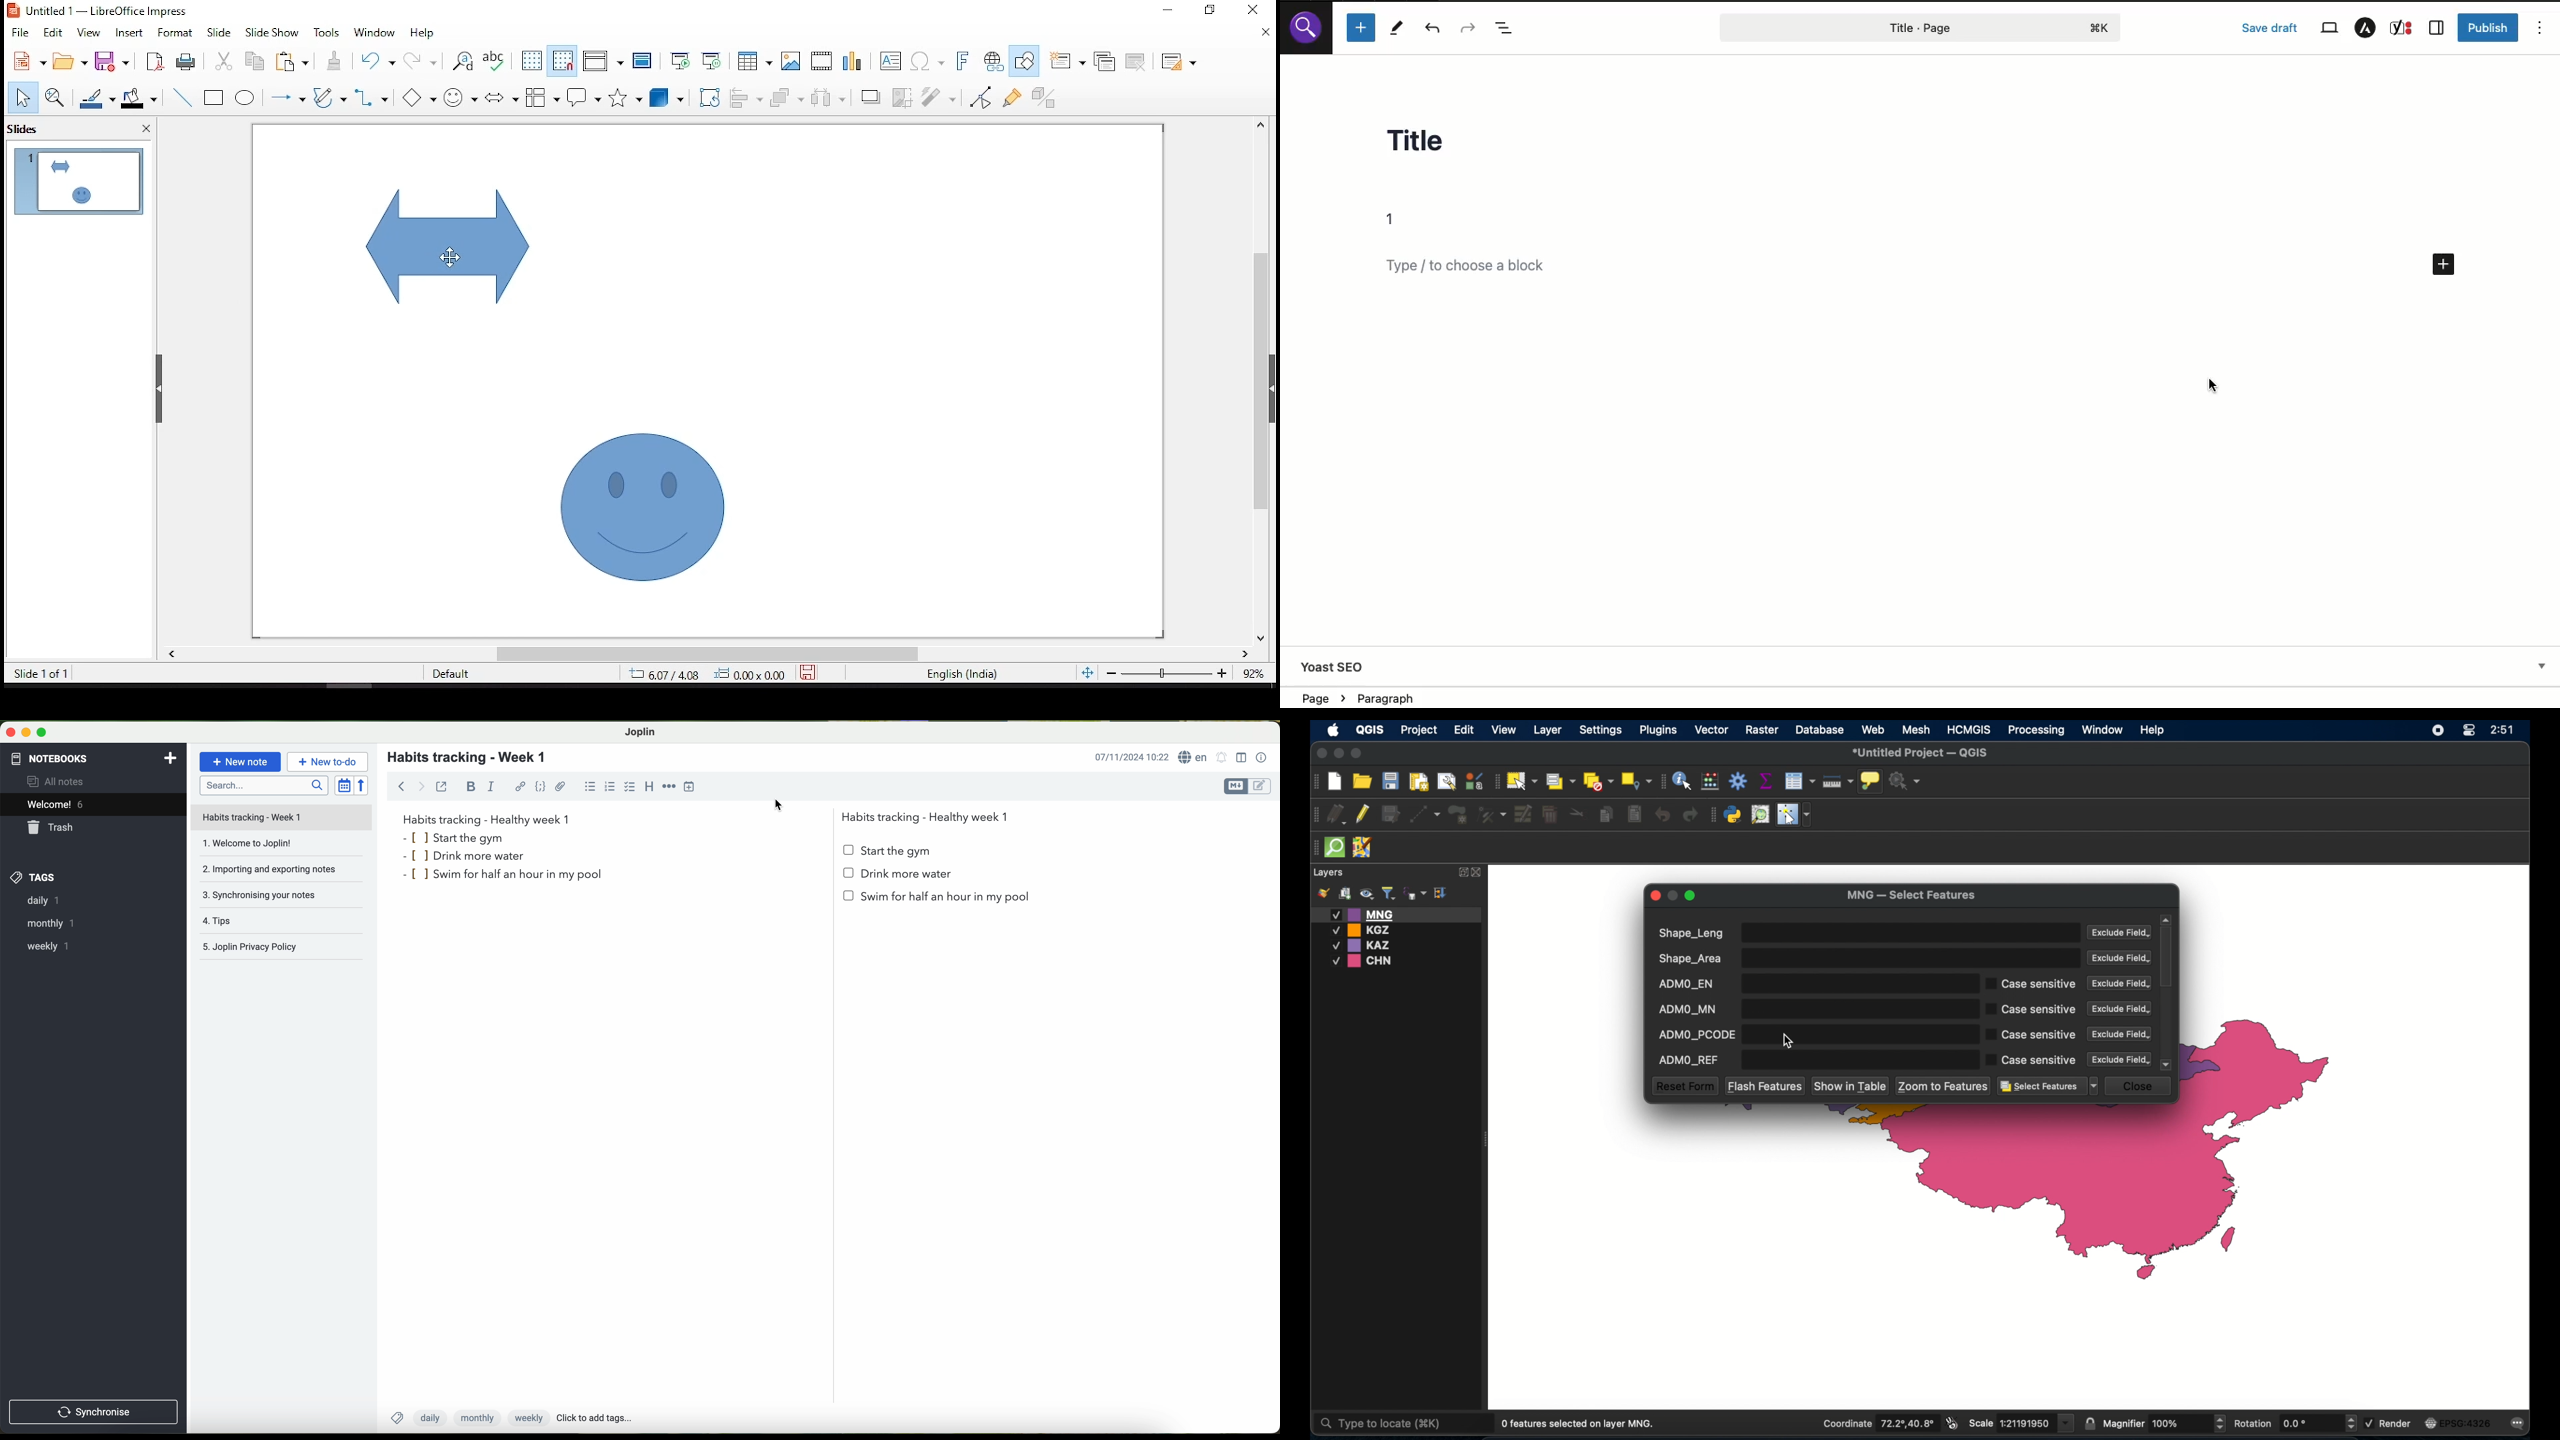 This screenshot has height=1456, width=2576. What do you see at coordinates (1314, 813) in the screenshot?
I see `drag handle` at bounding box center [1314, 813].